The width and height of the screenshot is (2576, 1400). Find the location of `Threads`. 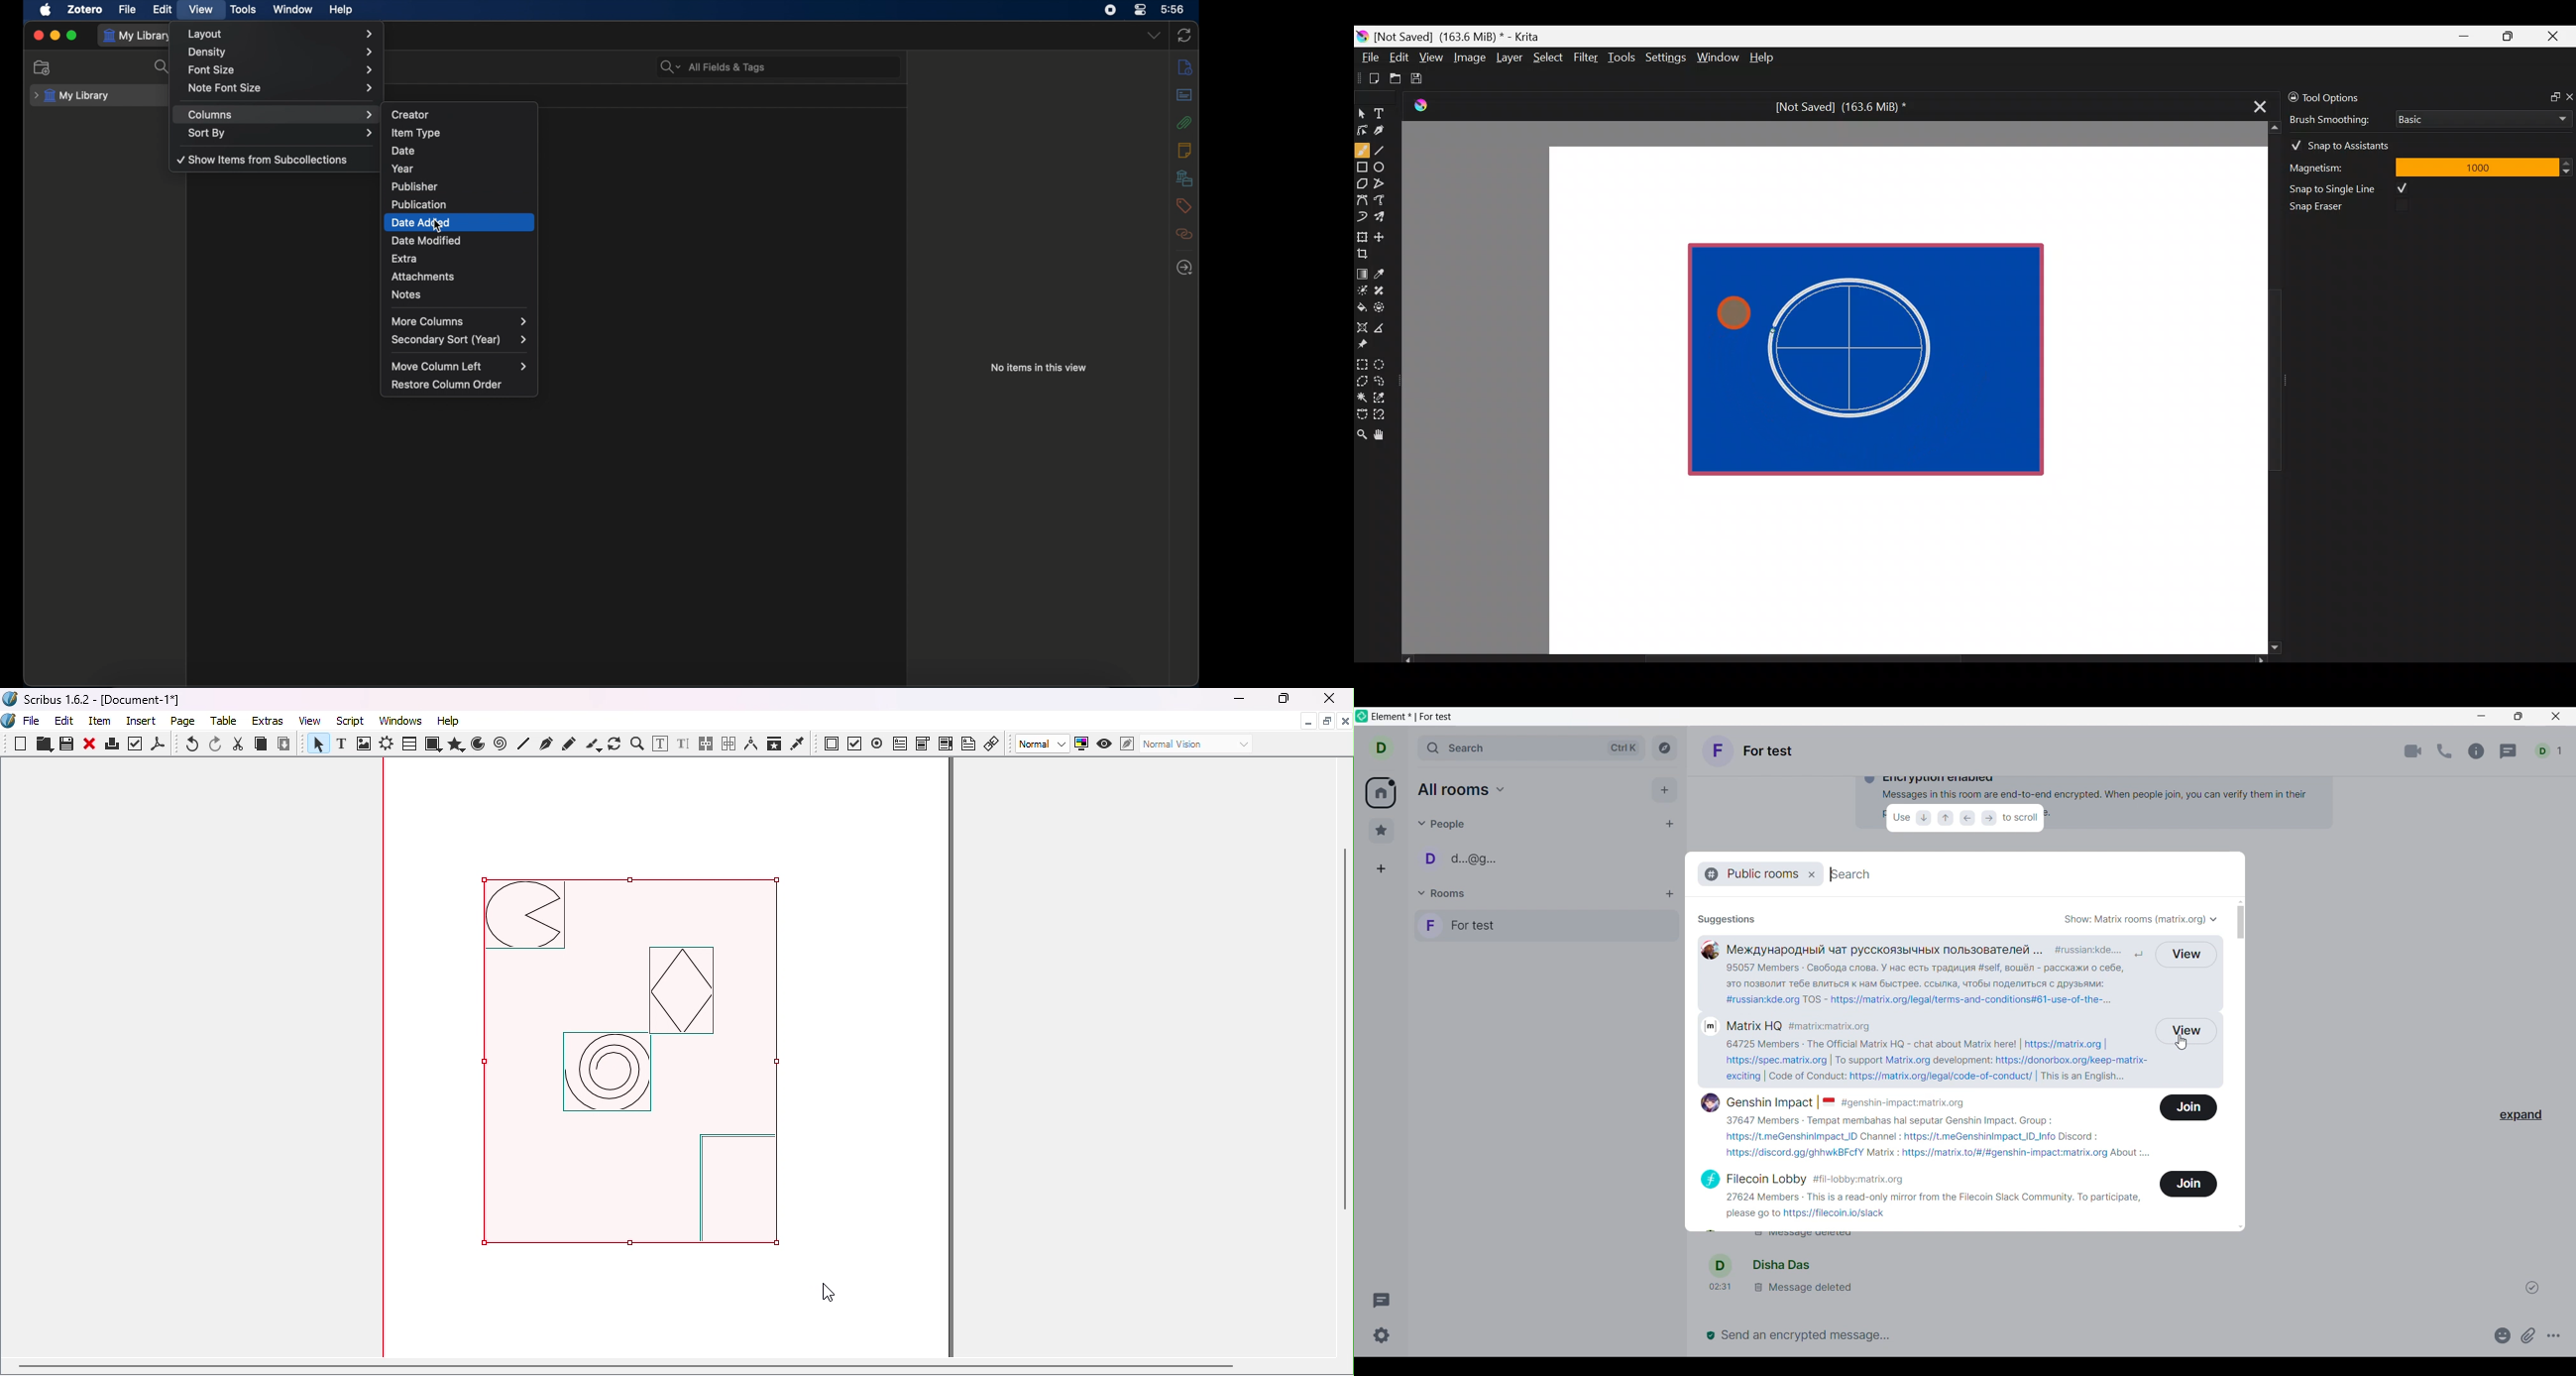

Threads is located at coordinates (2509, 752).